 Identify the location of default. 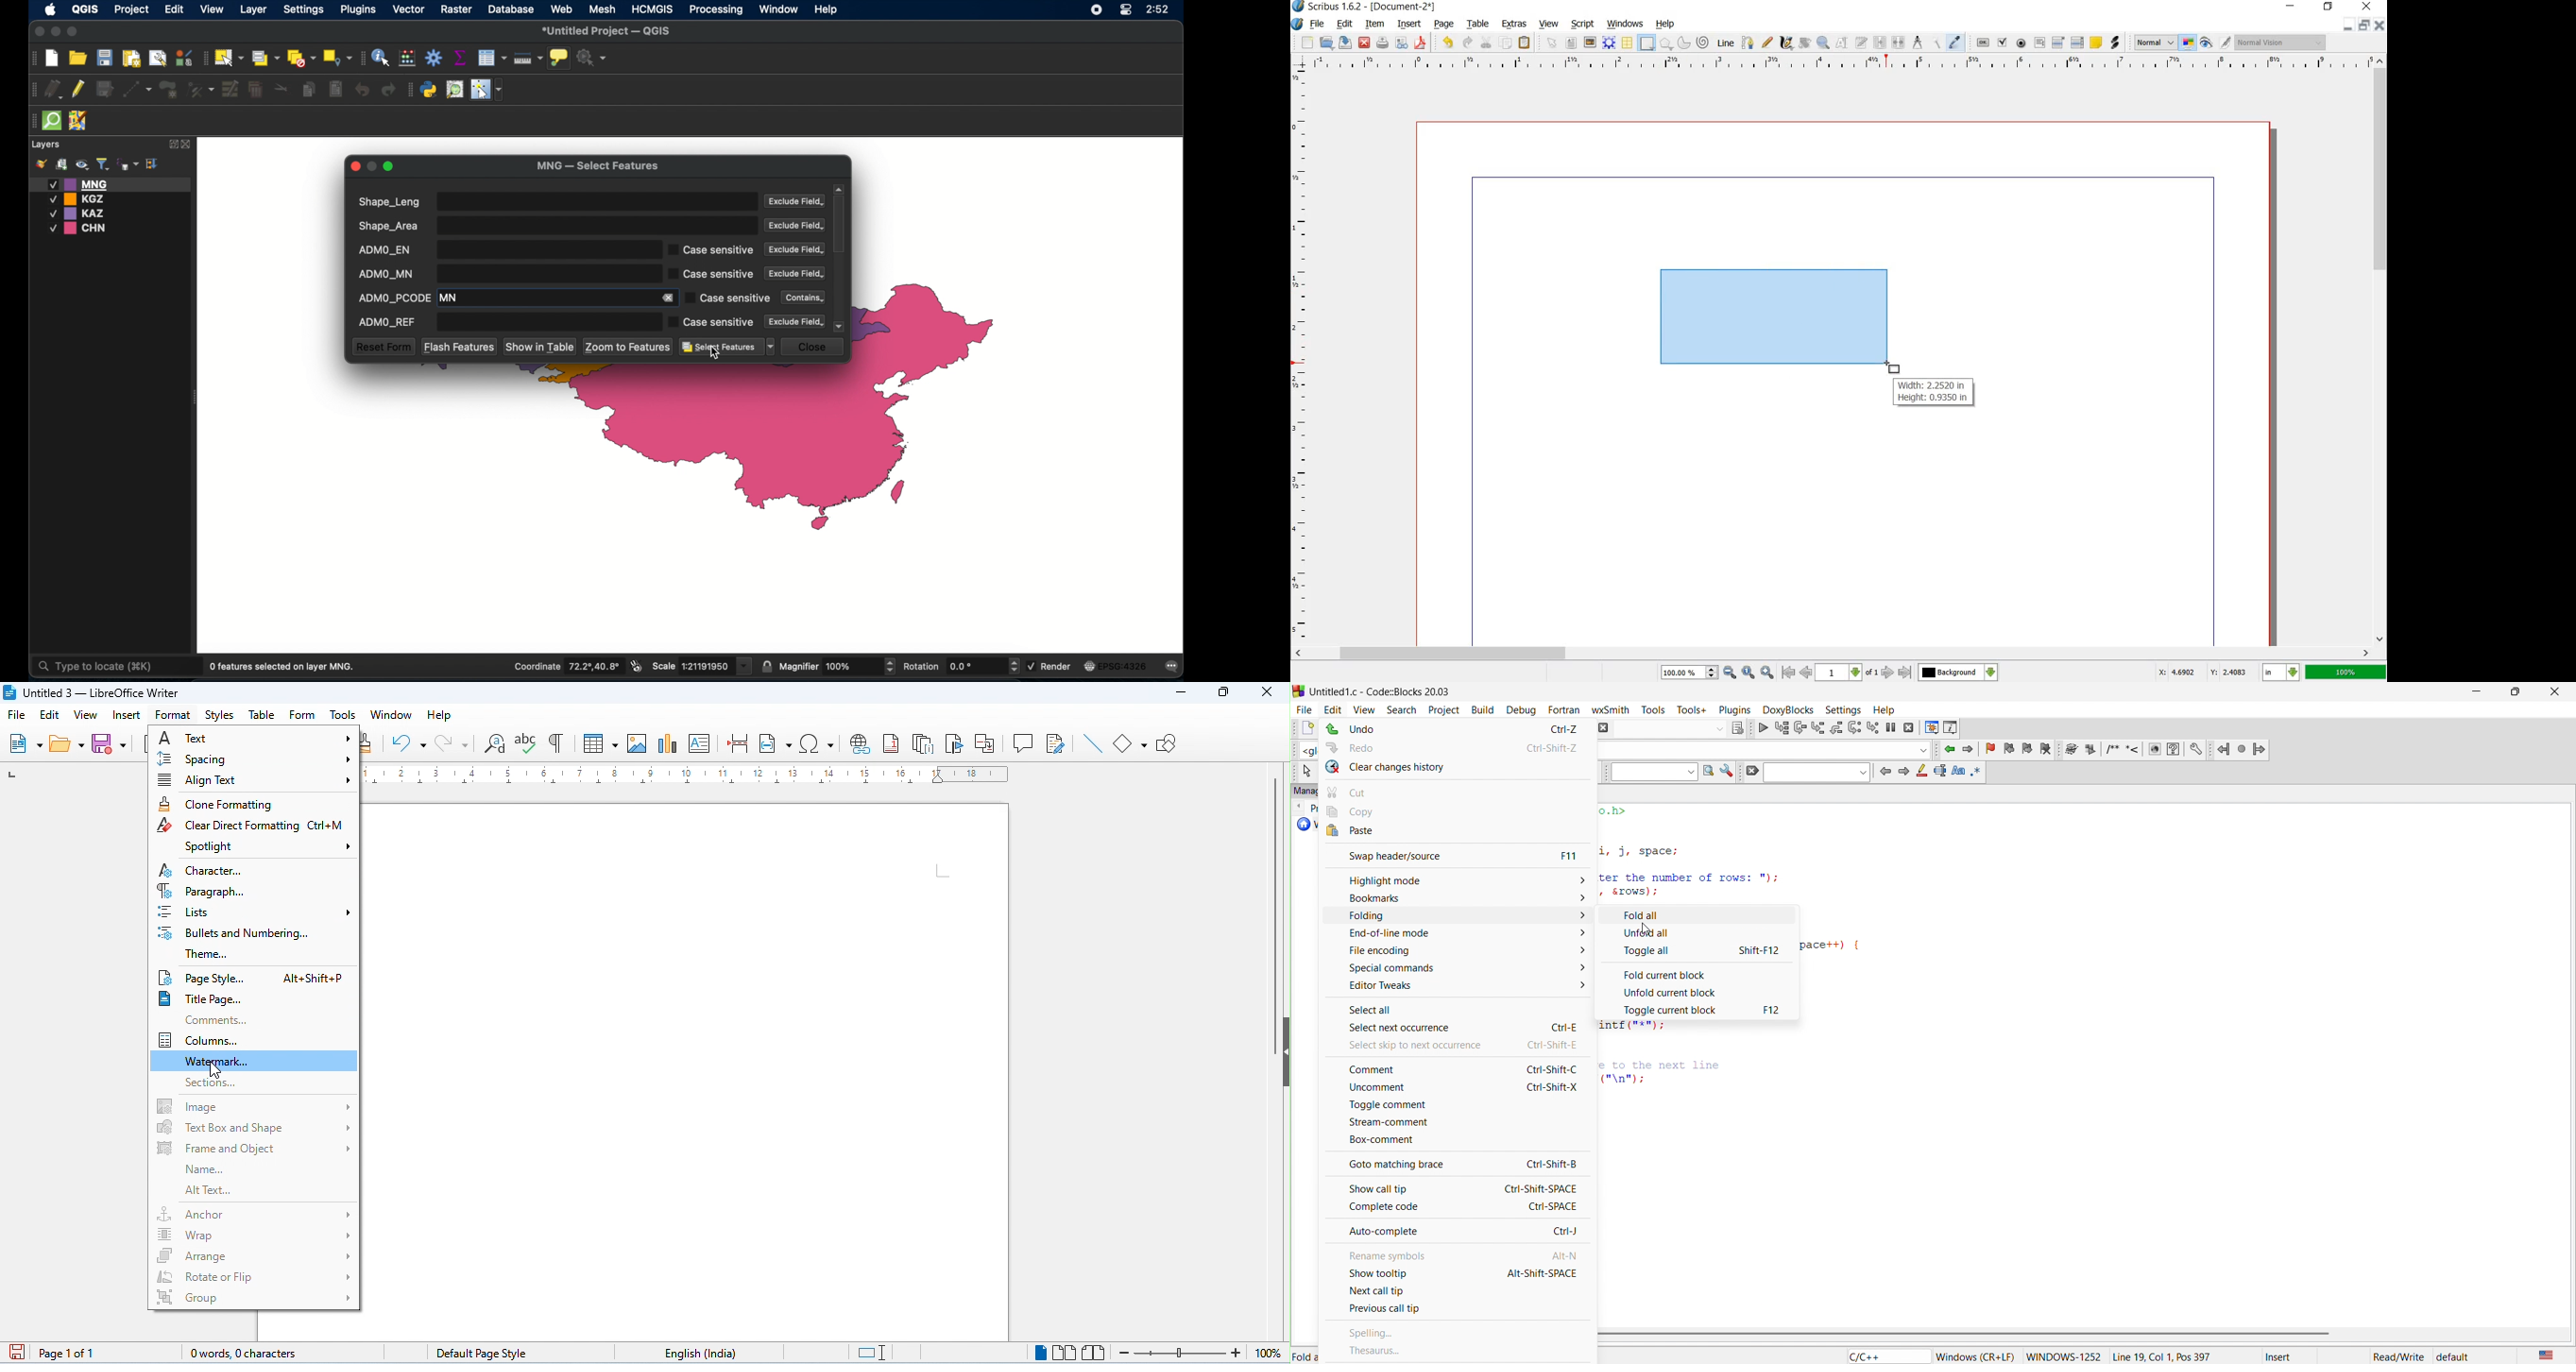
(2454, 1357).